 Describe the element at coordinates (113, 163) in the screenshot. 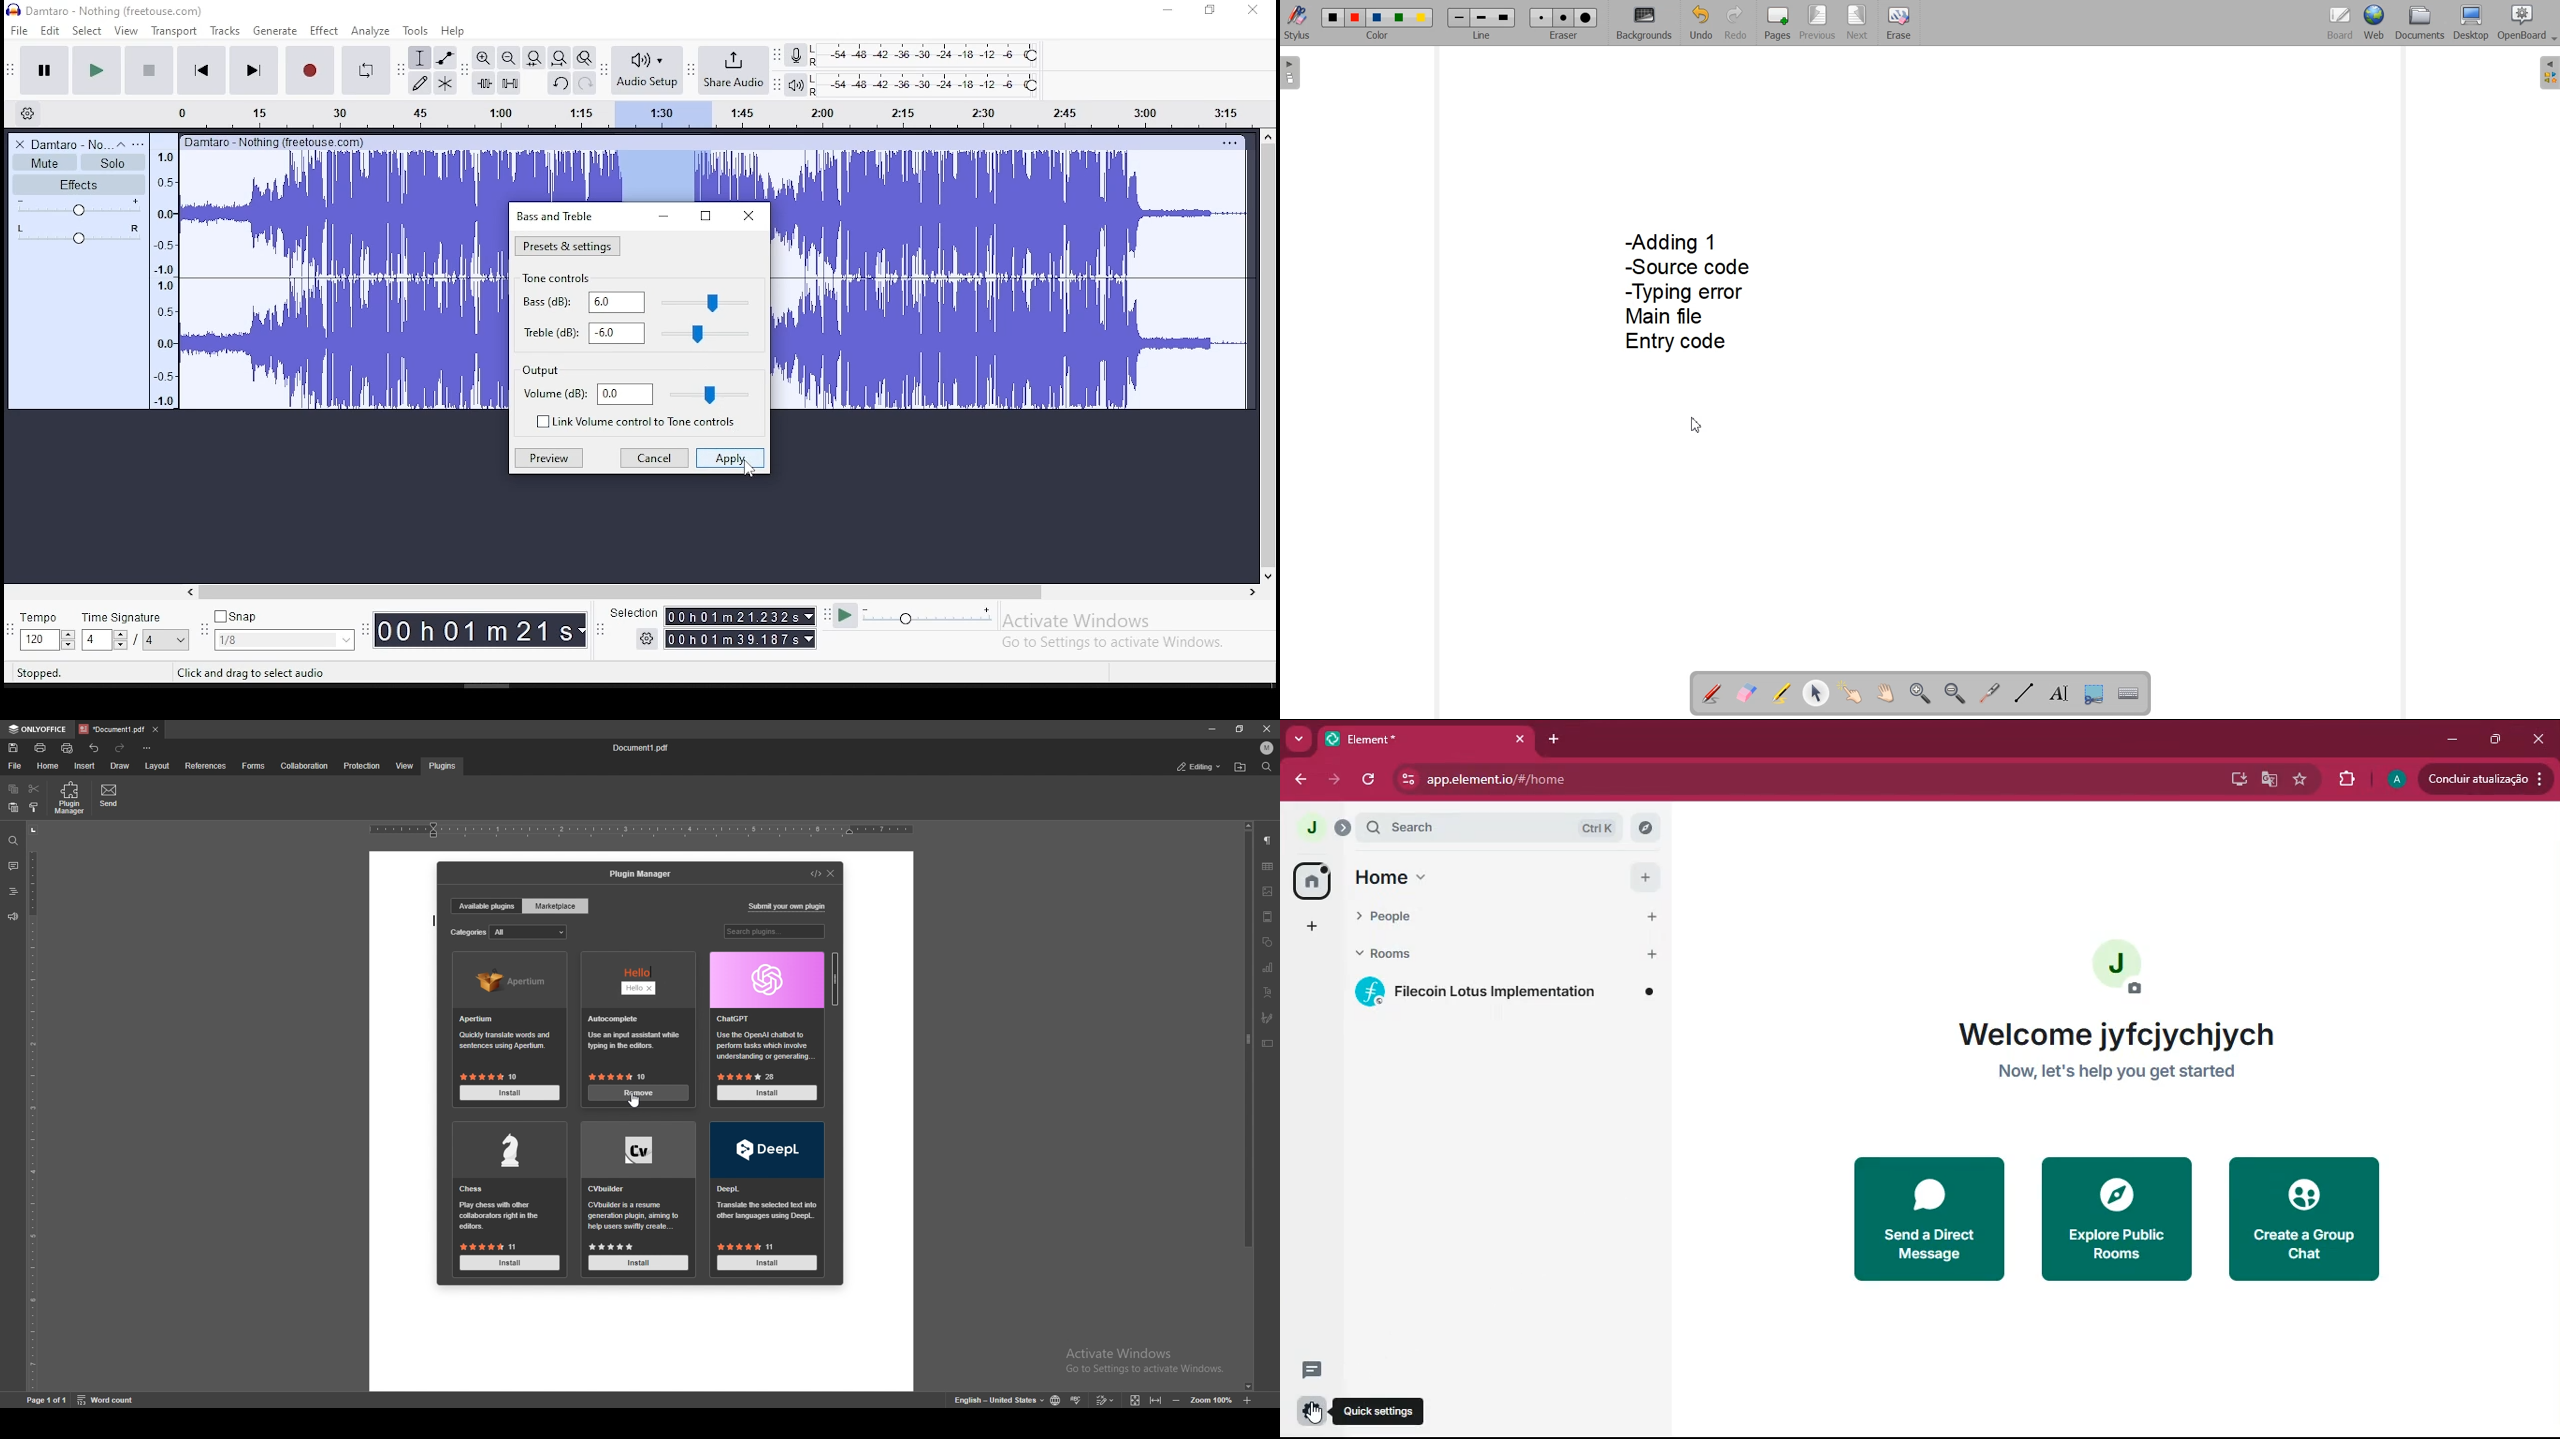

I see `solo` at that location.